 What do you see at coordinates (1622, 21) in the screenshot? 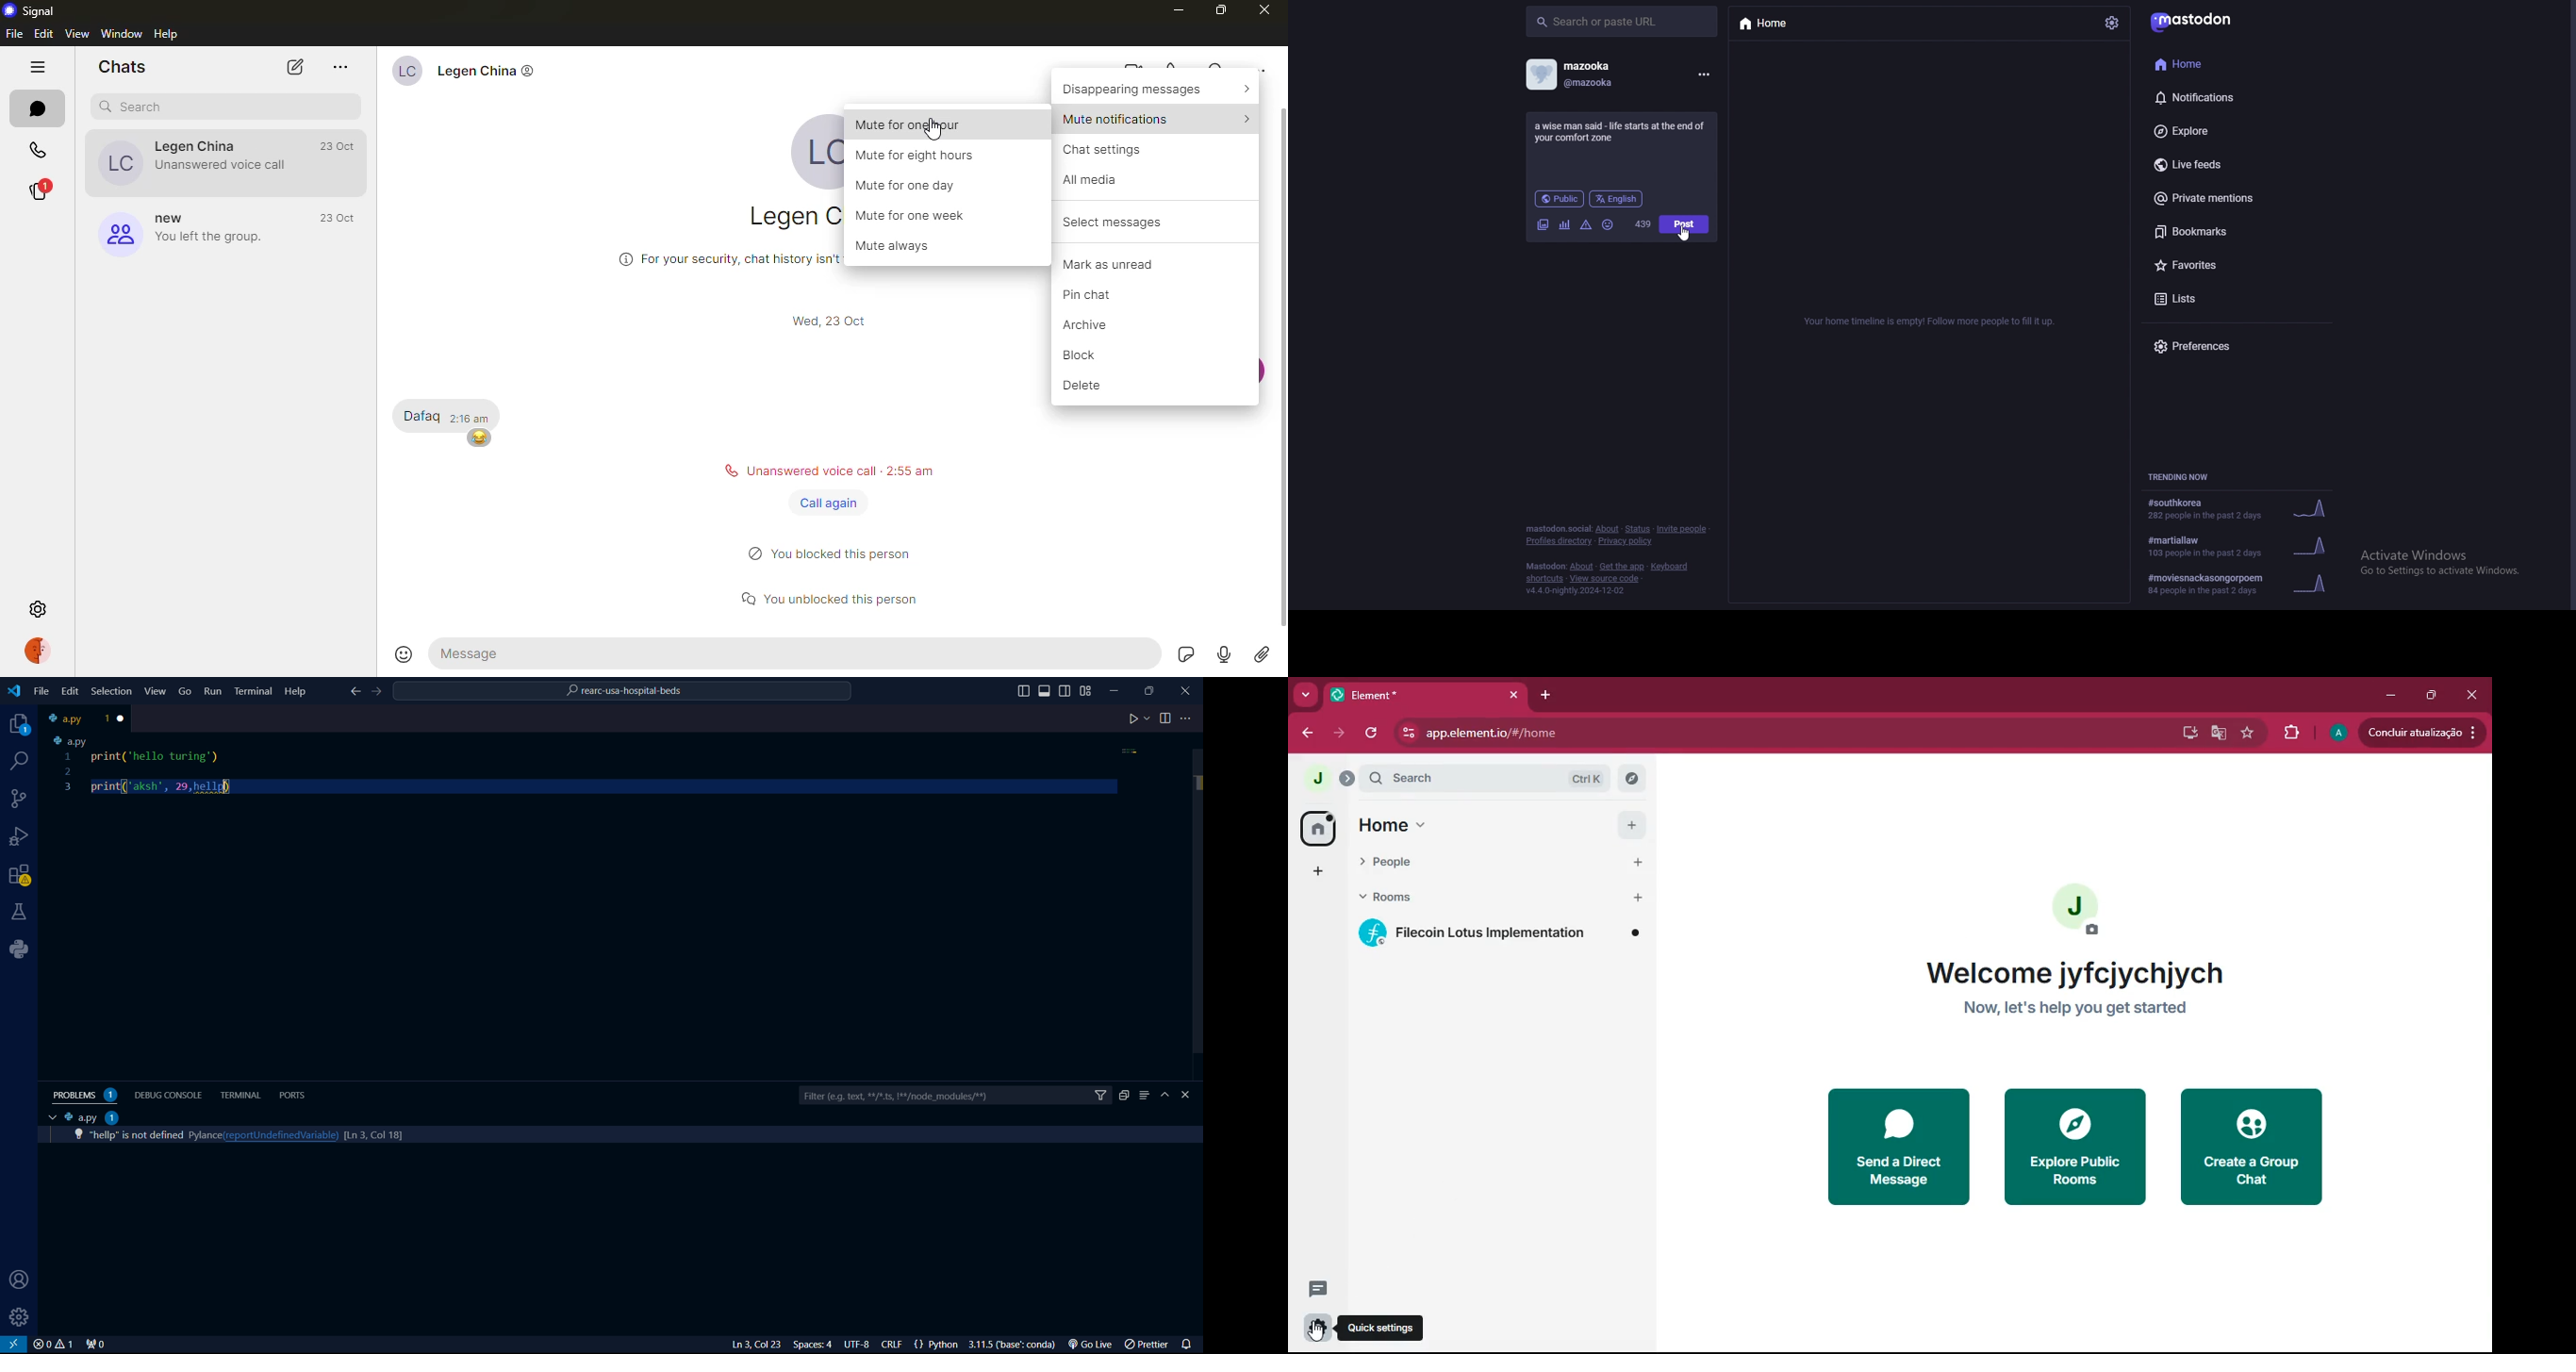
I see `search` at bounding box center [1622, 21].